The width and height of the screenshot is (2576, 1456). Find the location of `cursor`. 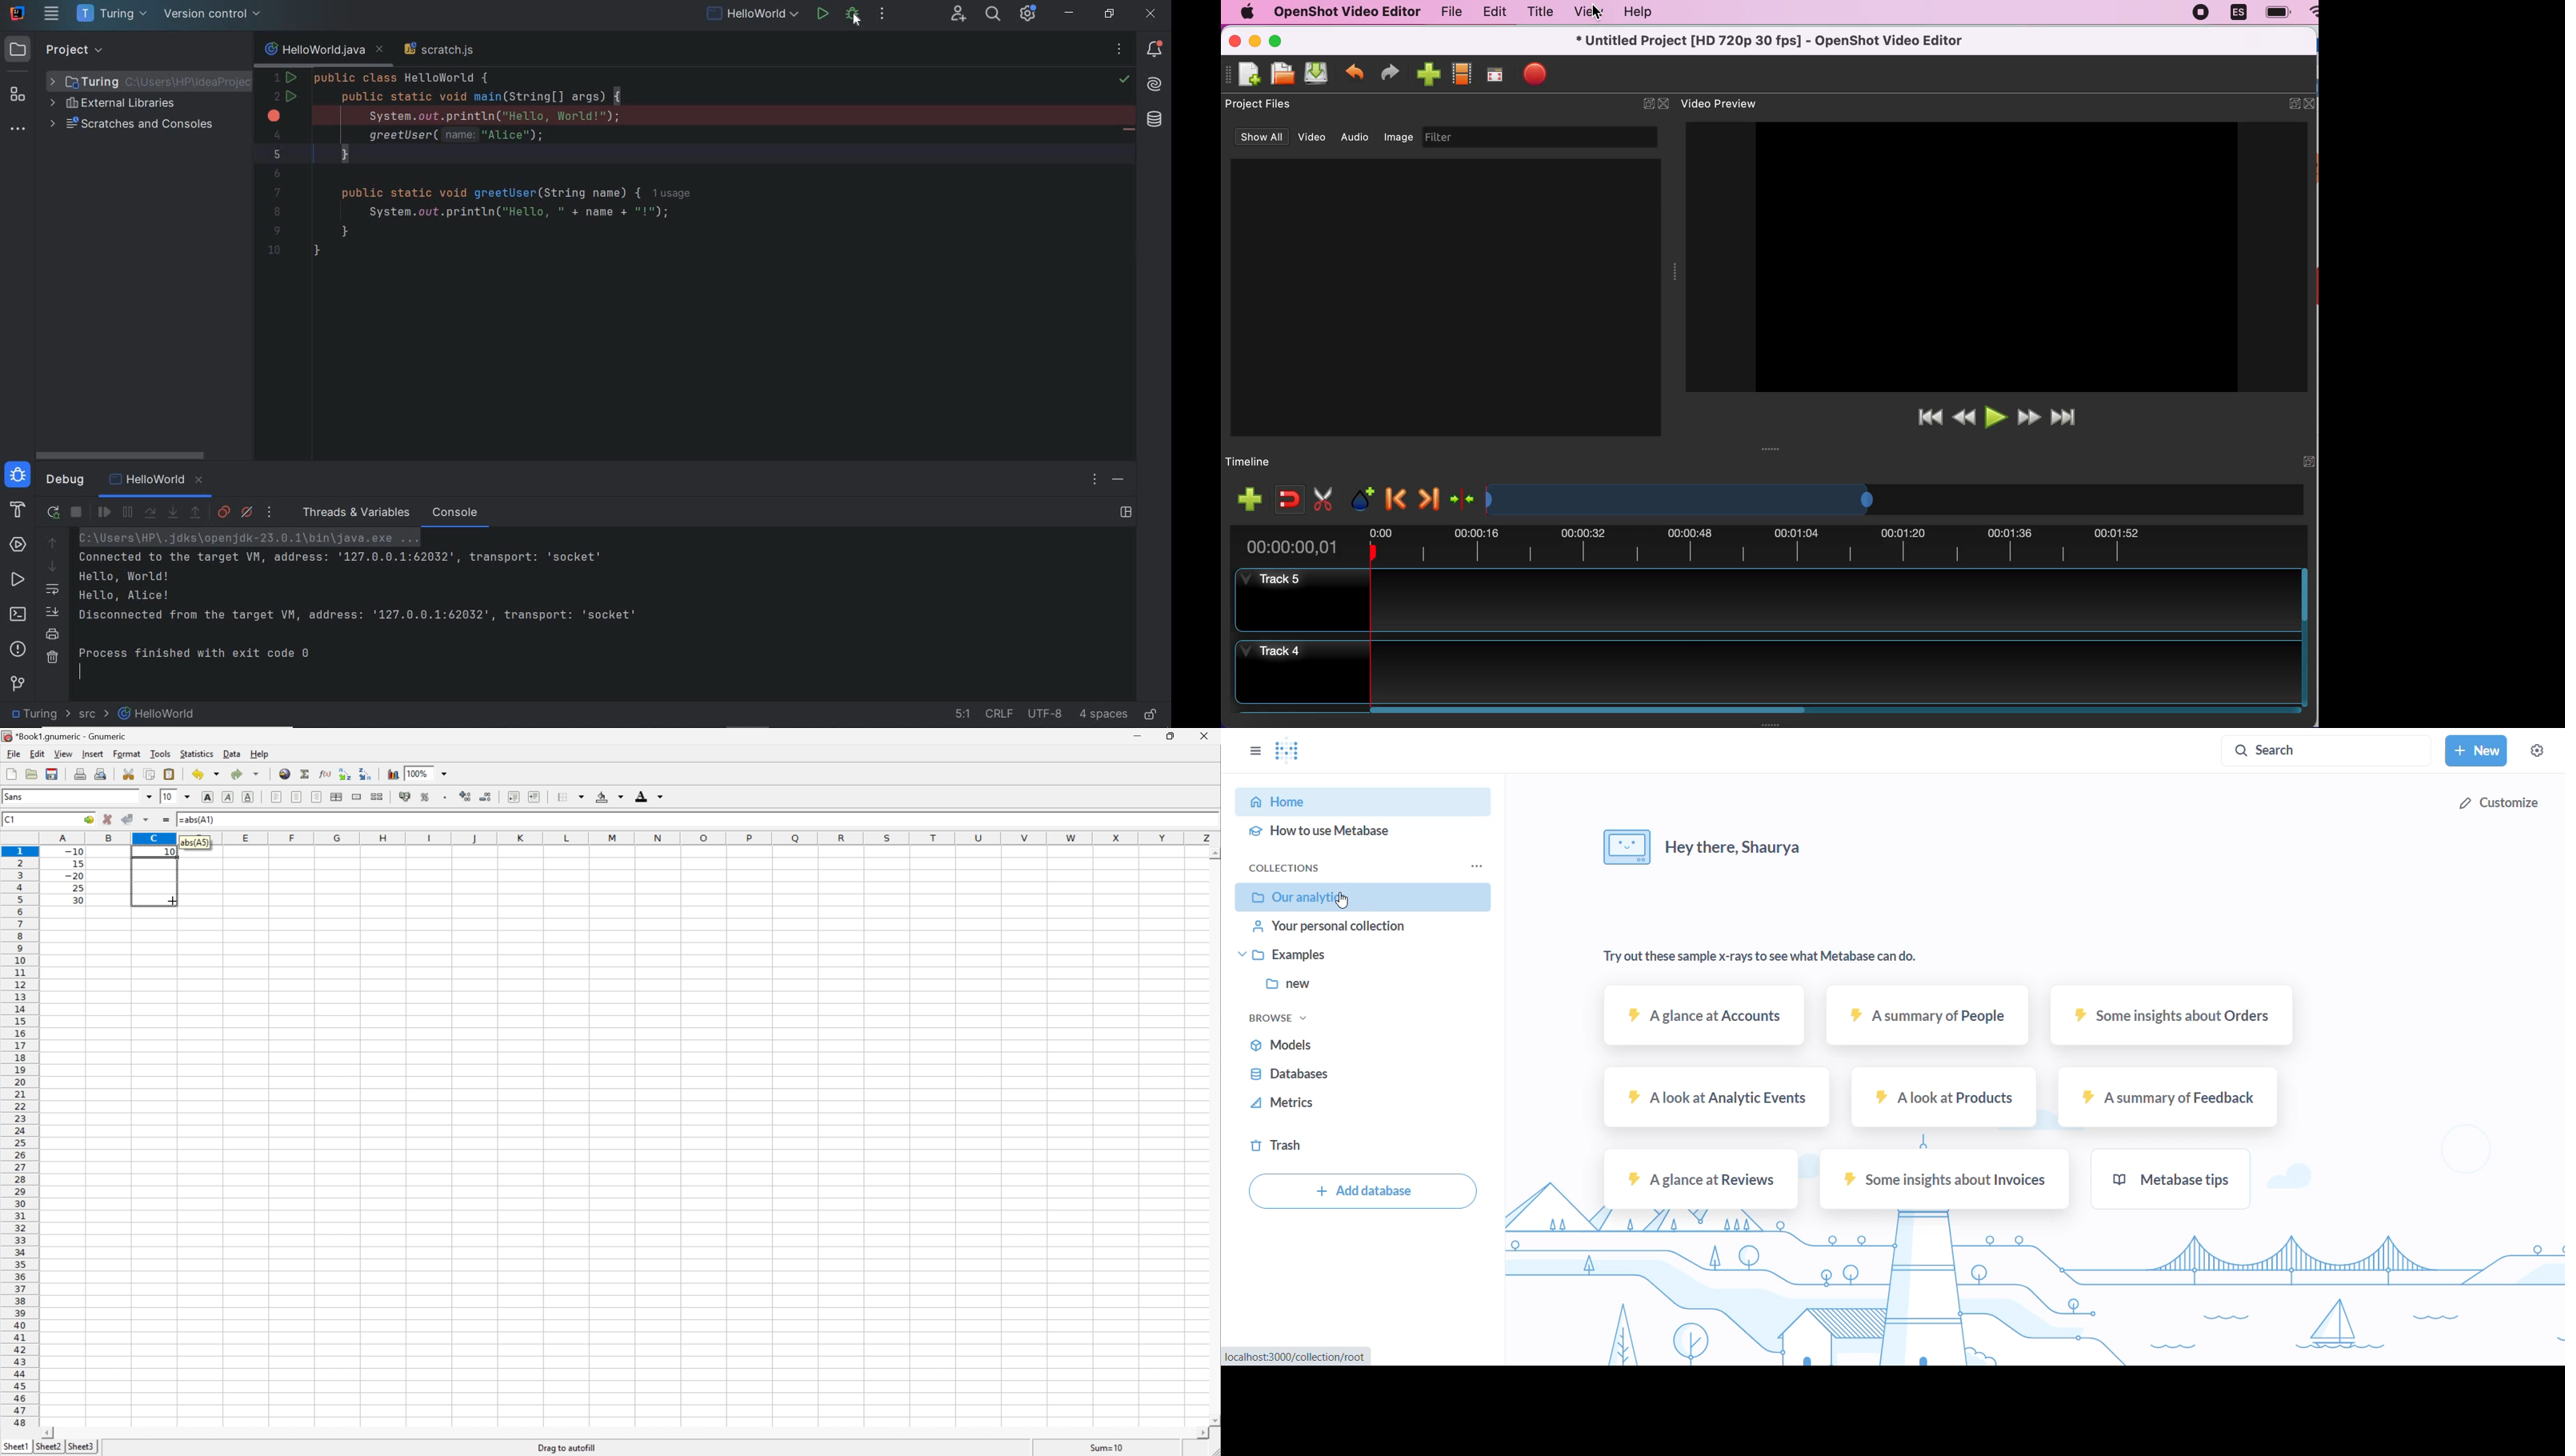

cursor is located at coordinates (1597, 14).